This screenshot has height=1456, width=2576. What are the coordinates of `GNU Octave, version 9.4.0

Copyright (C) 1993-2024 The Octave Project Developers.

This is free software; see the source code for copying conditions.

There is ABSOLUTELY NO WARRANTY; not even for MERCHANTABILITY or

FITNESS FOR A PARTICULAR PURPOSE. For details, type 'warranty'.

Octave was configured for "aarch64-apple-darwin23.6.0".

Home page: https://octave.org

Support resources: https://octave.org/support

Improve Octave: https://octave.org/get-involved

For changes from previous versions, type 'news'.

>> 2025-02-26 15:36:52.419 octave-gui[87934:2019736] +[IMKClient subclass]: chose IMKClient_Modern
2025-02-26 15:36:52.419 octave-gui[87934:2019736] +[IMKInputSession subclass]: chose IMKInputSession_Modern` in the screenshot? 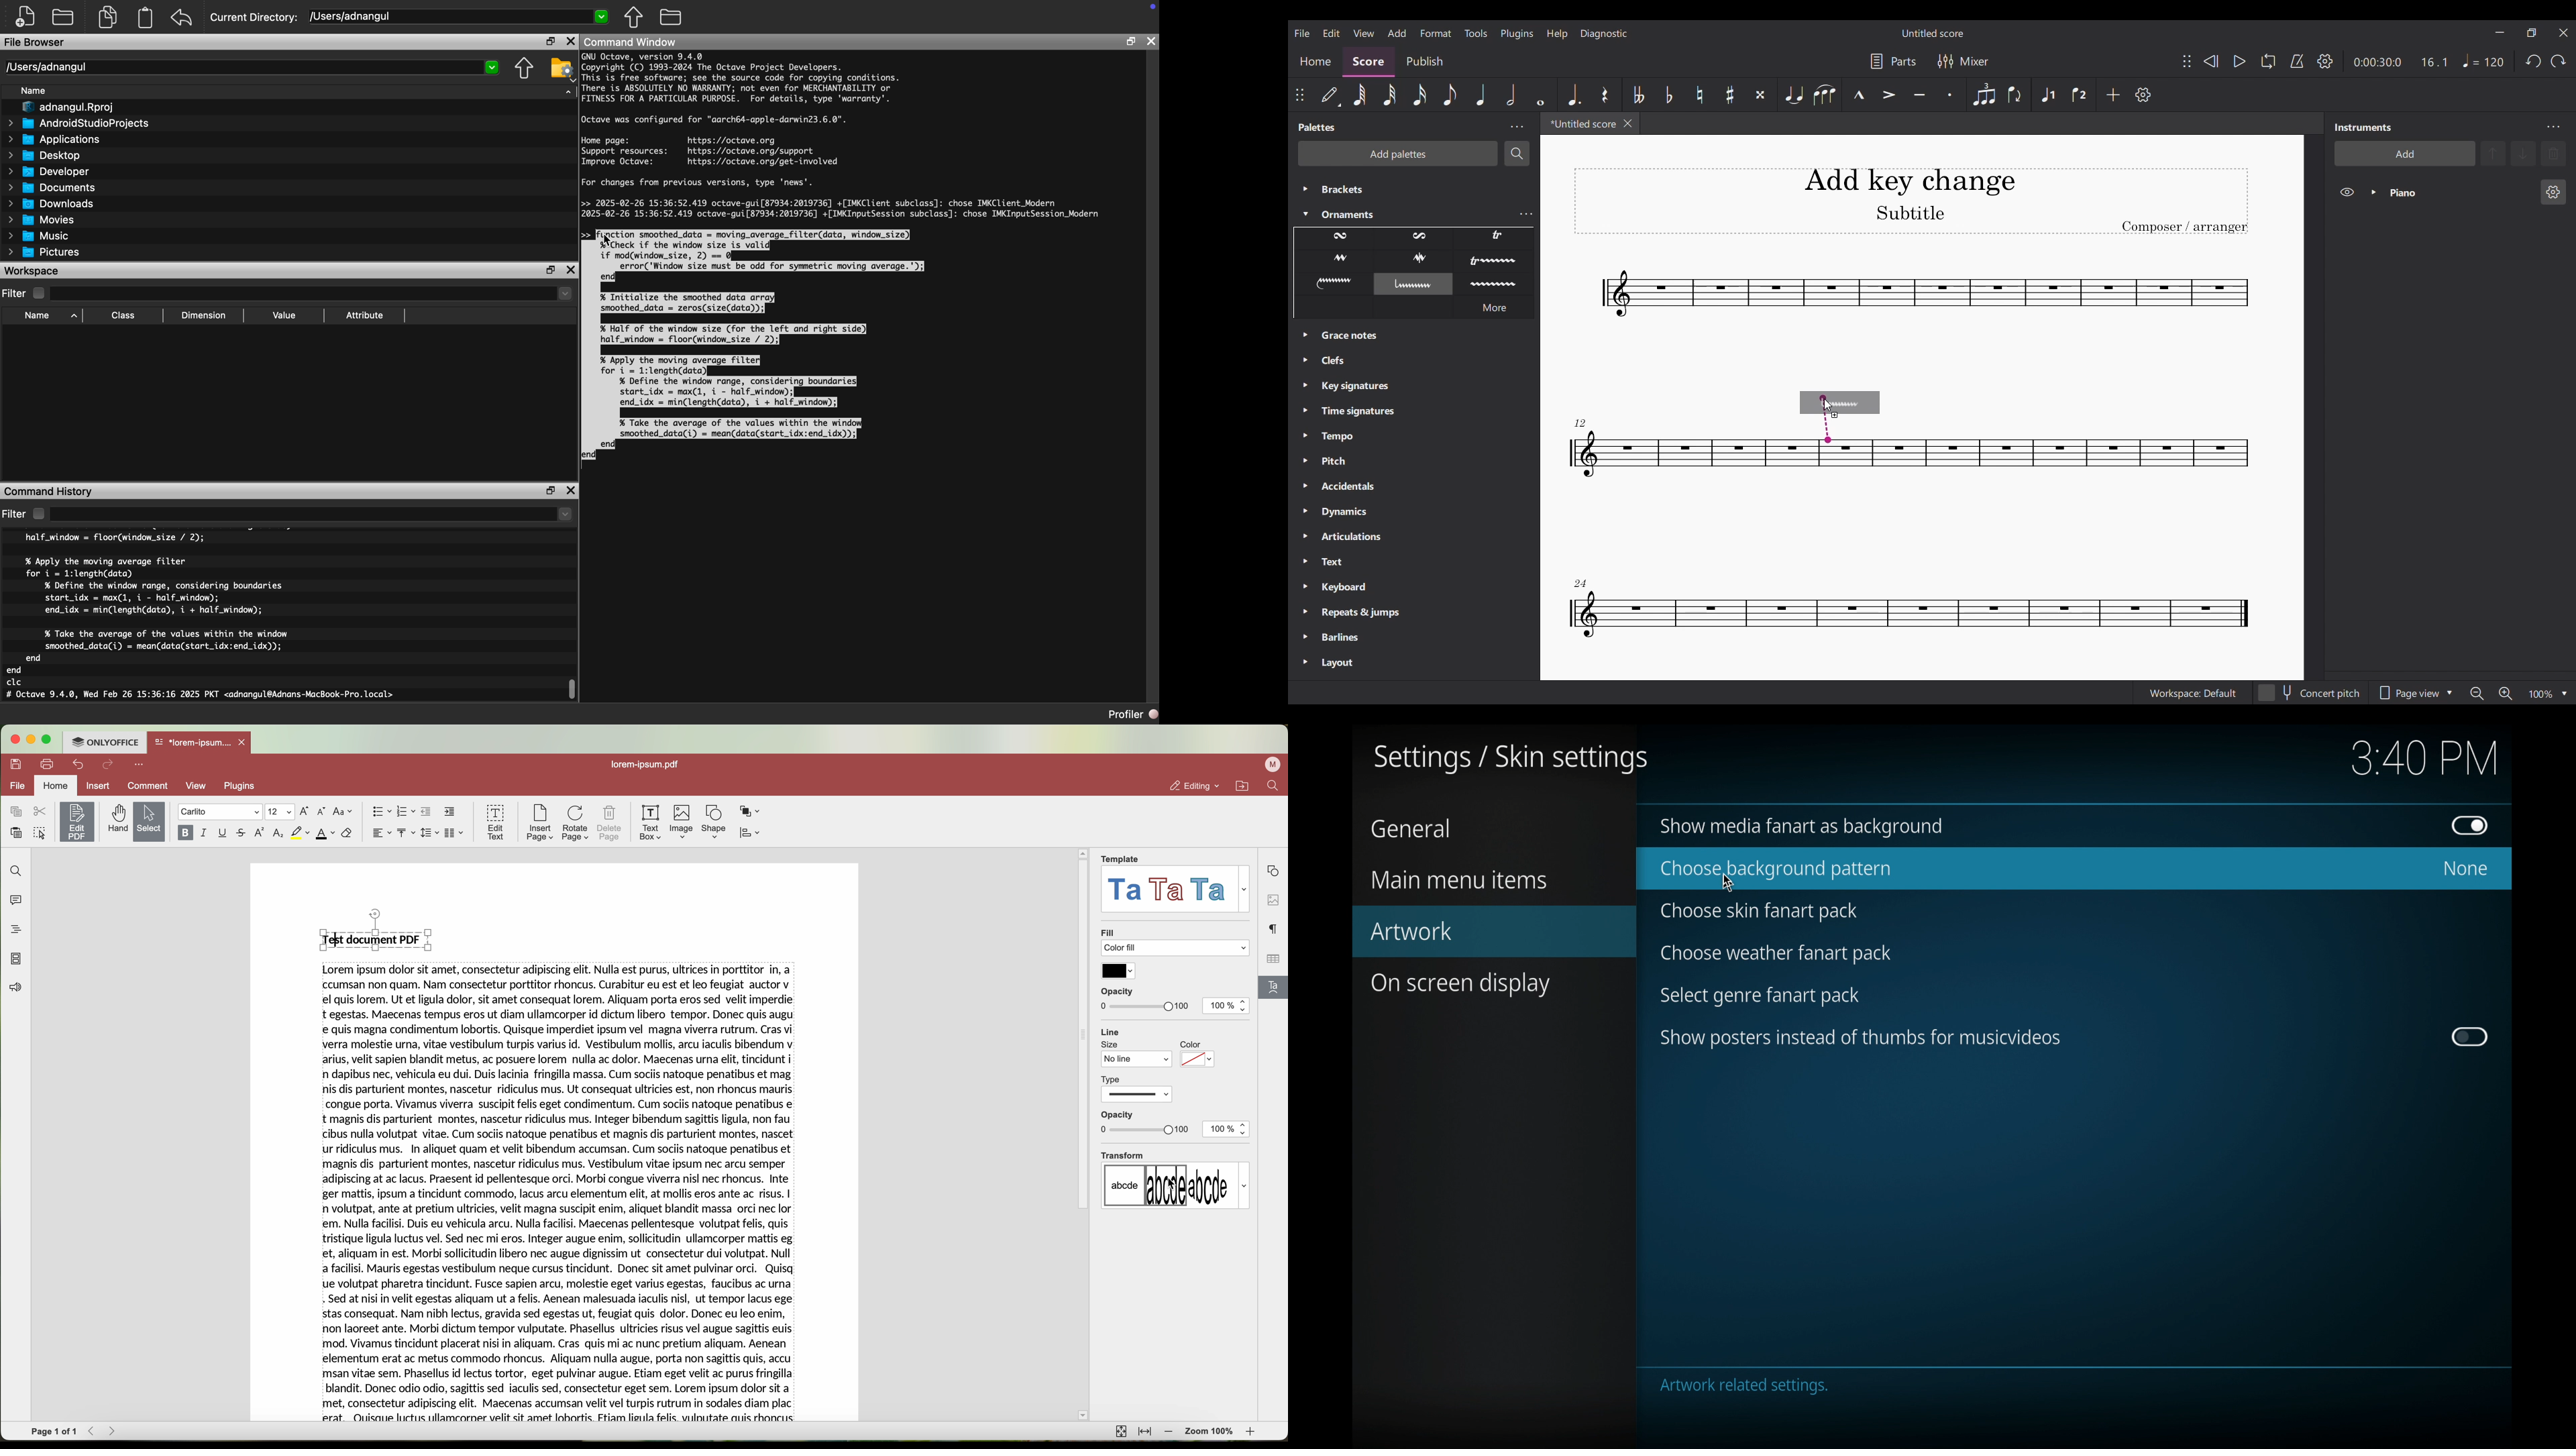 It's located at (843, 136).